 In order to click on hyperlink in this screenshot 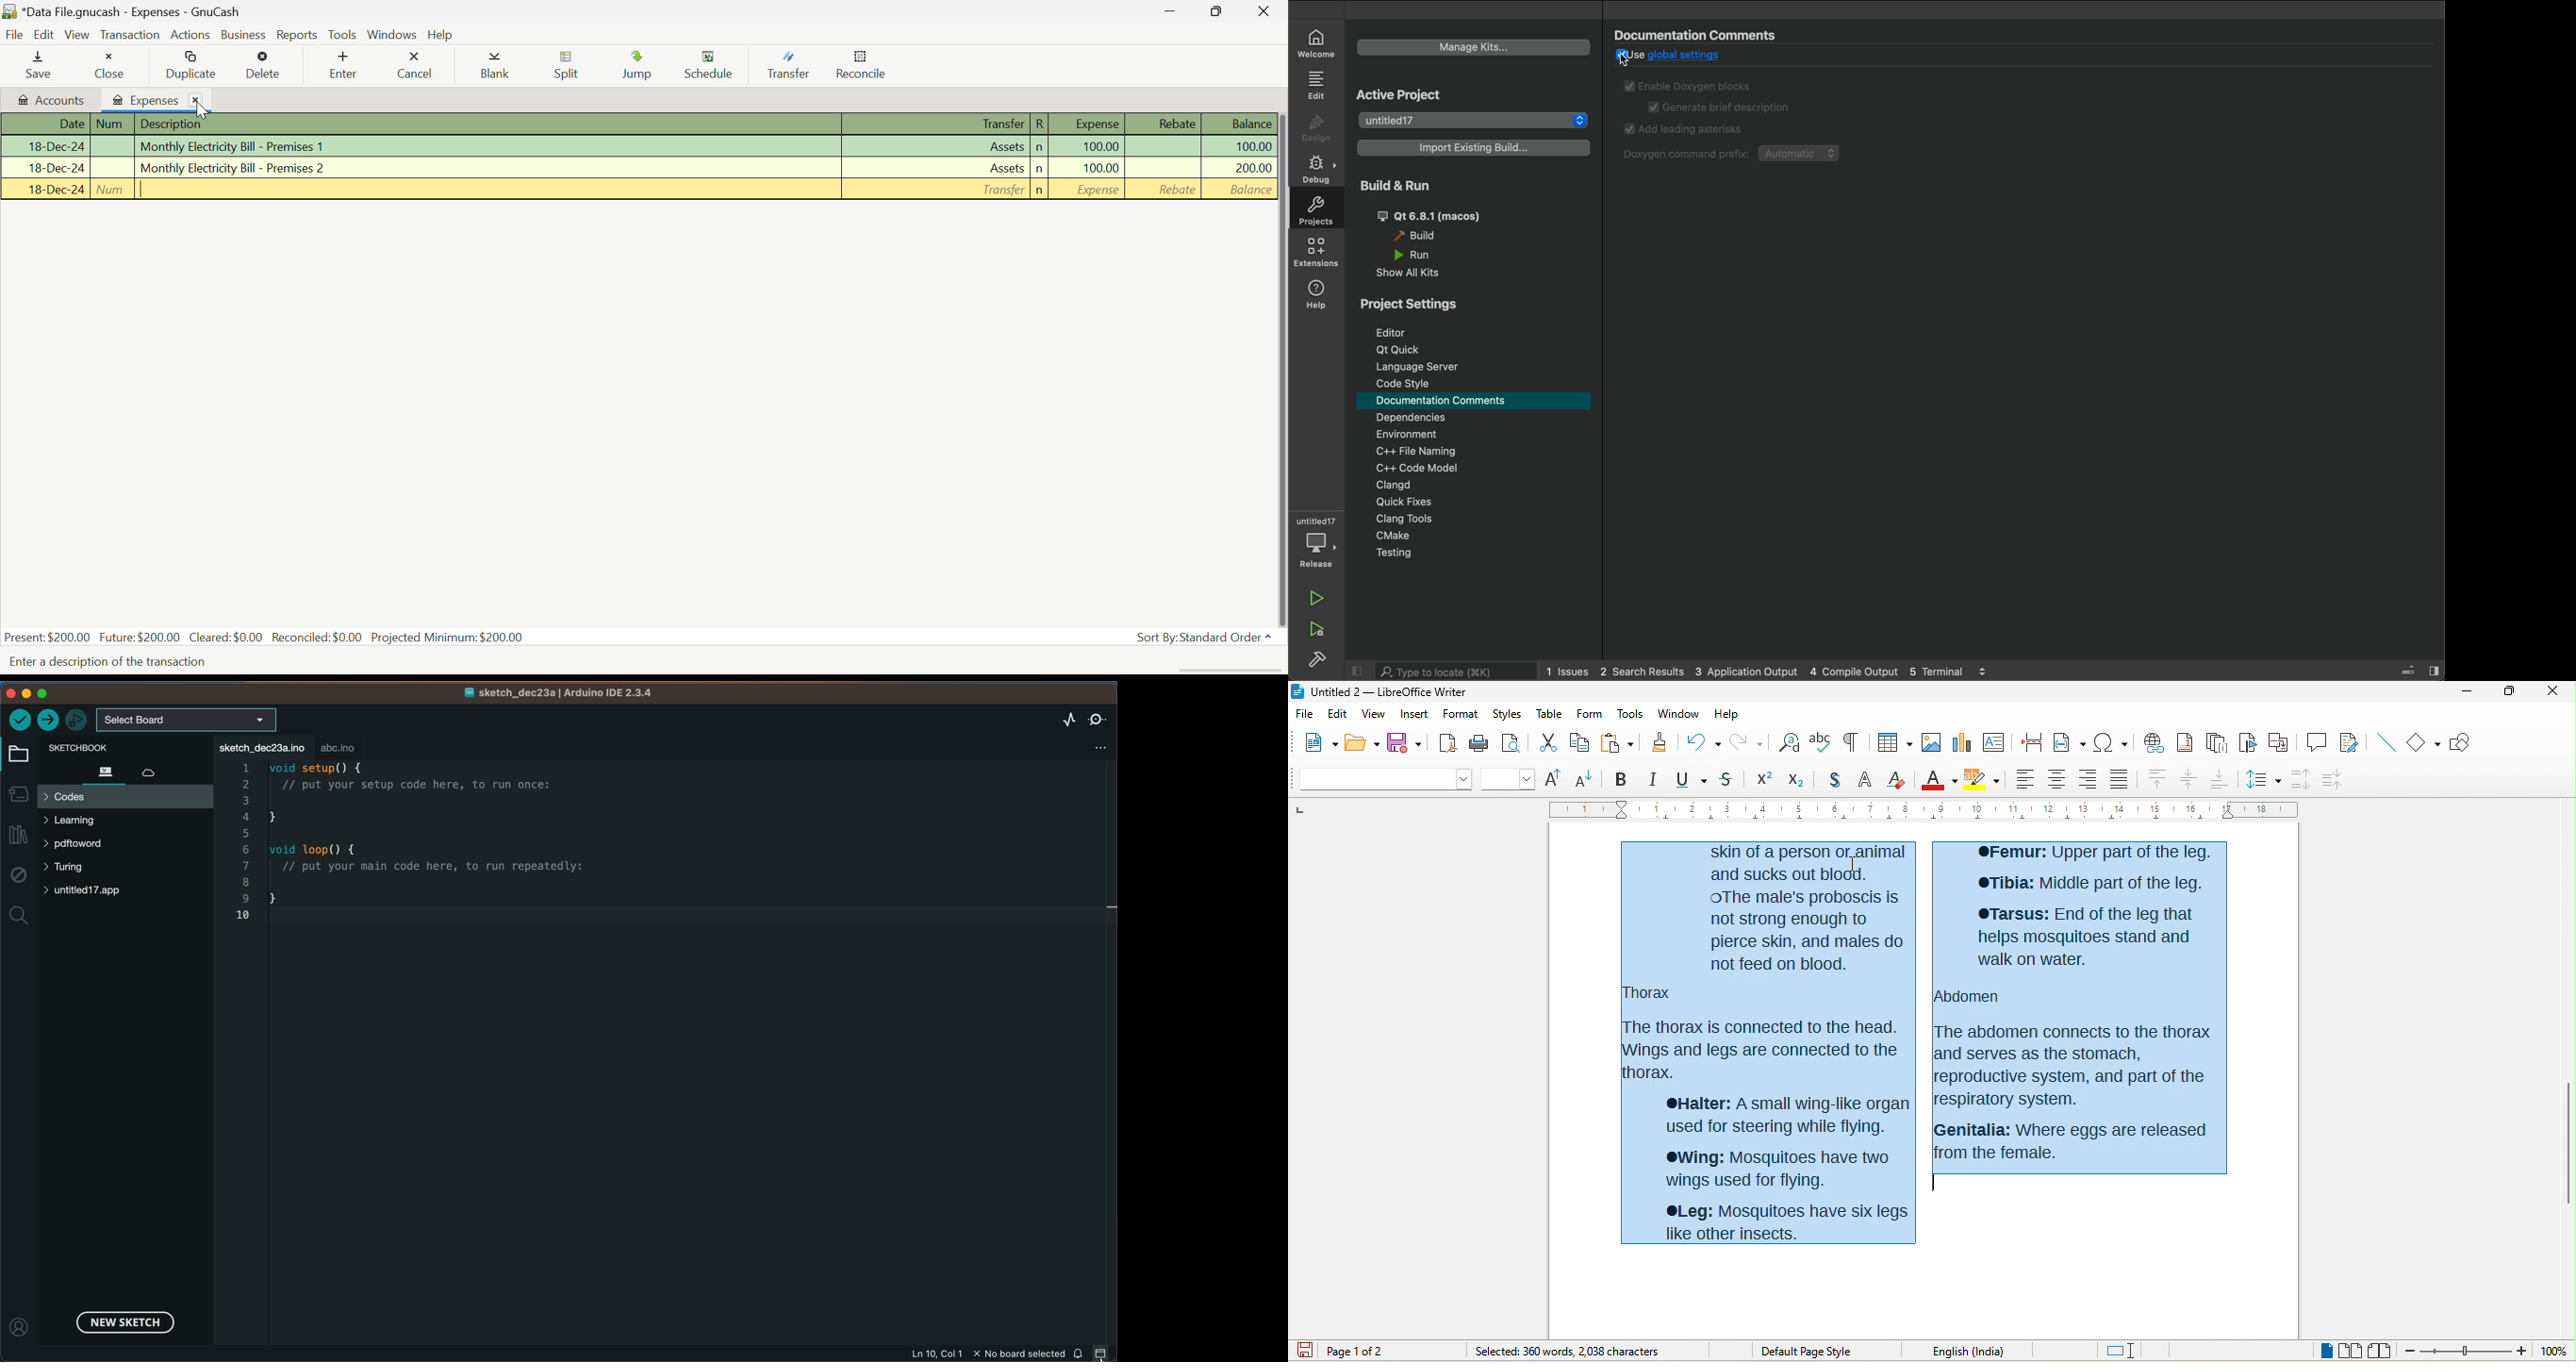, I will do `click(2155, 743)`.